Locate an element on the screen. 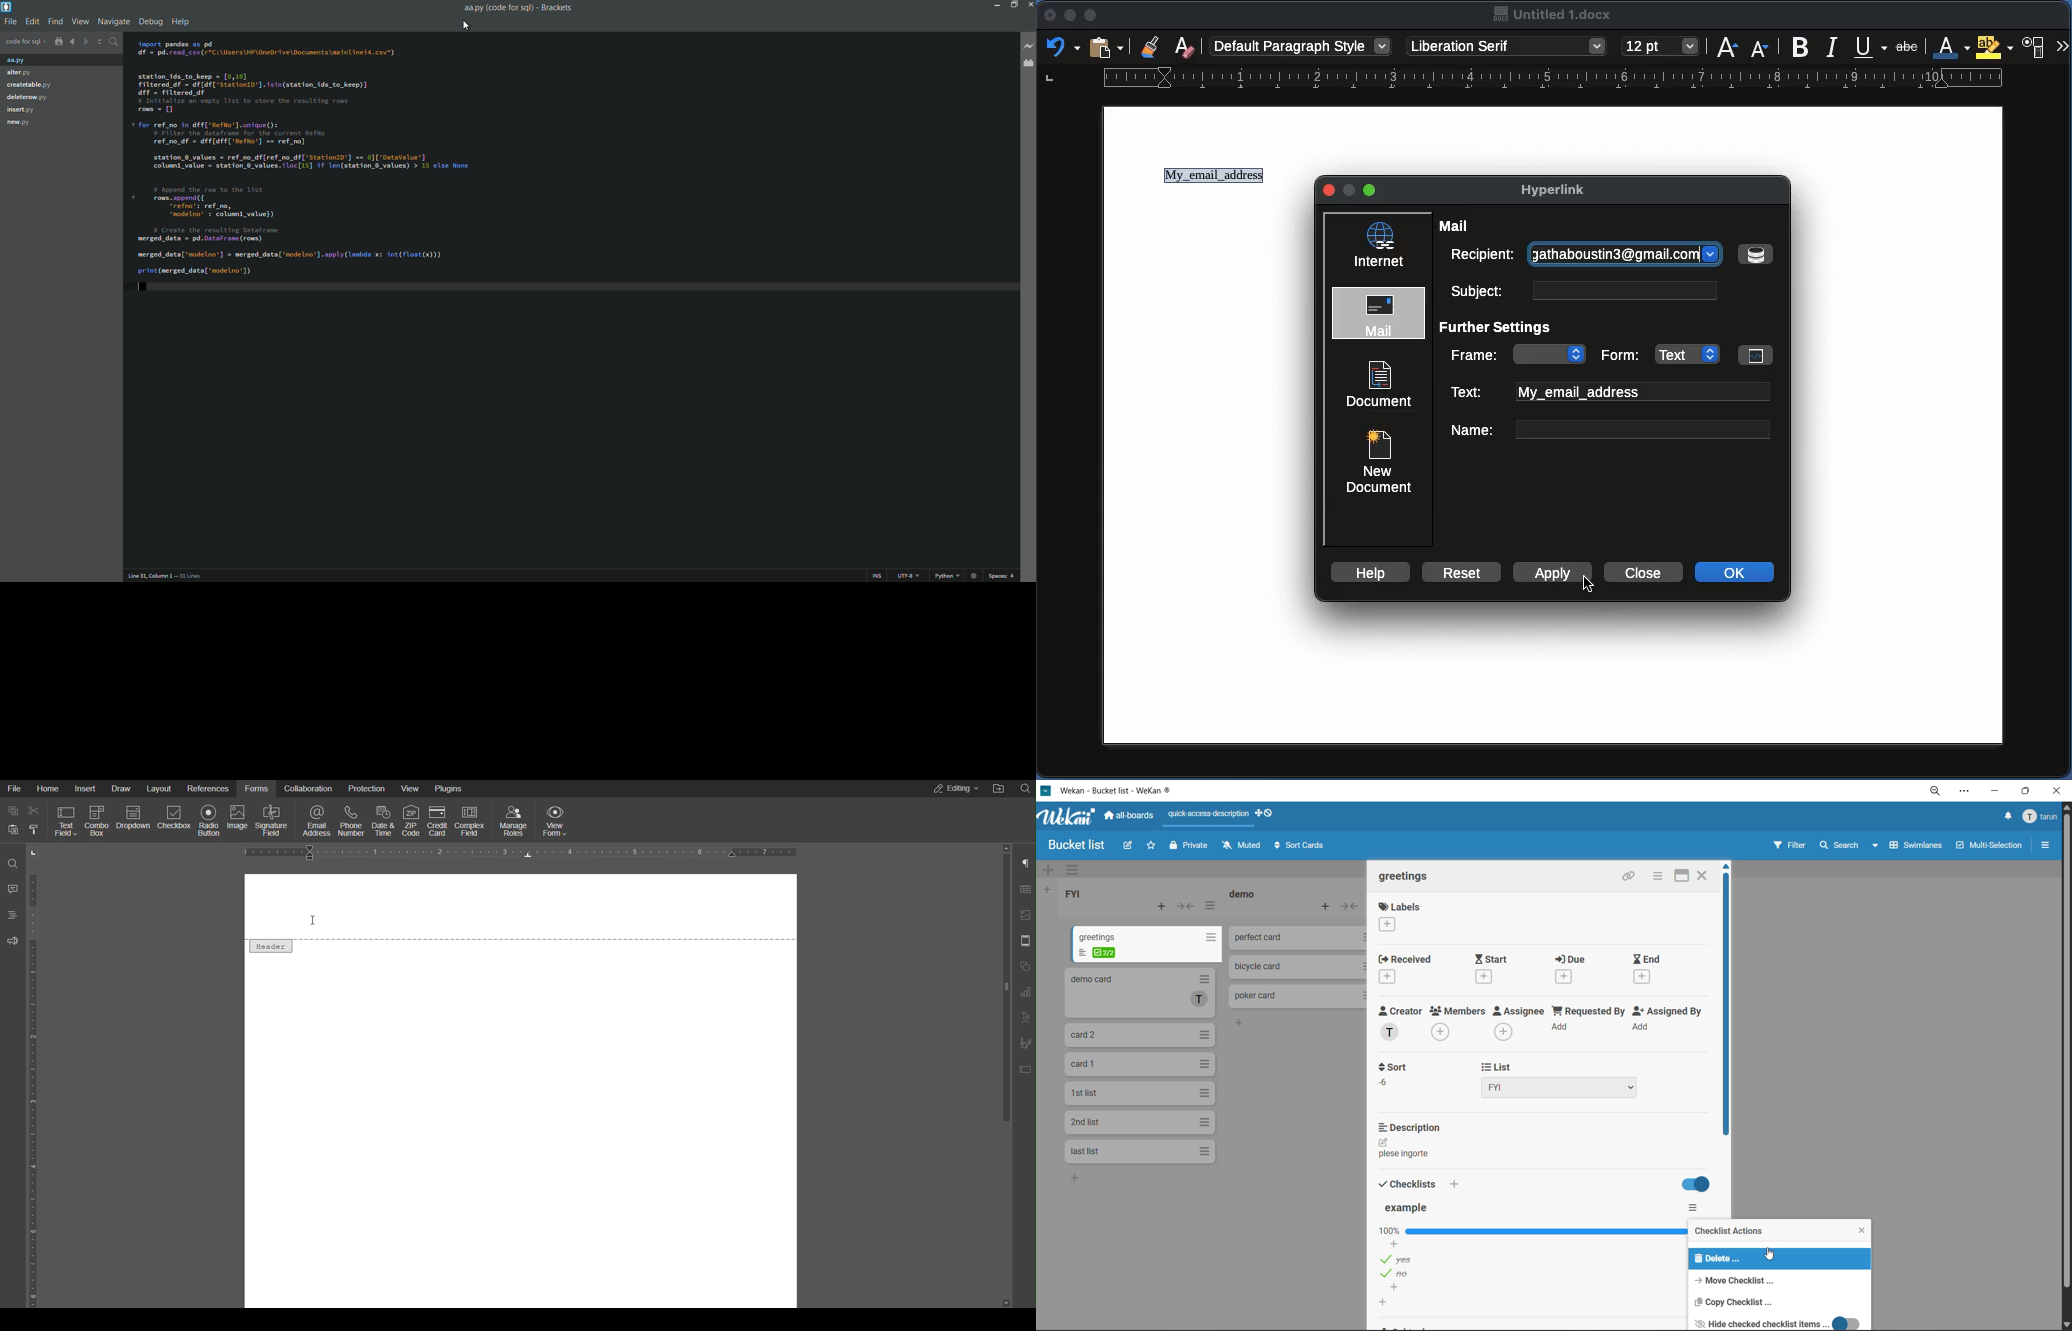  ins is located at coordinates (878, 577).